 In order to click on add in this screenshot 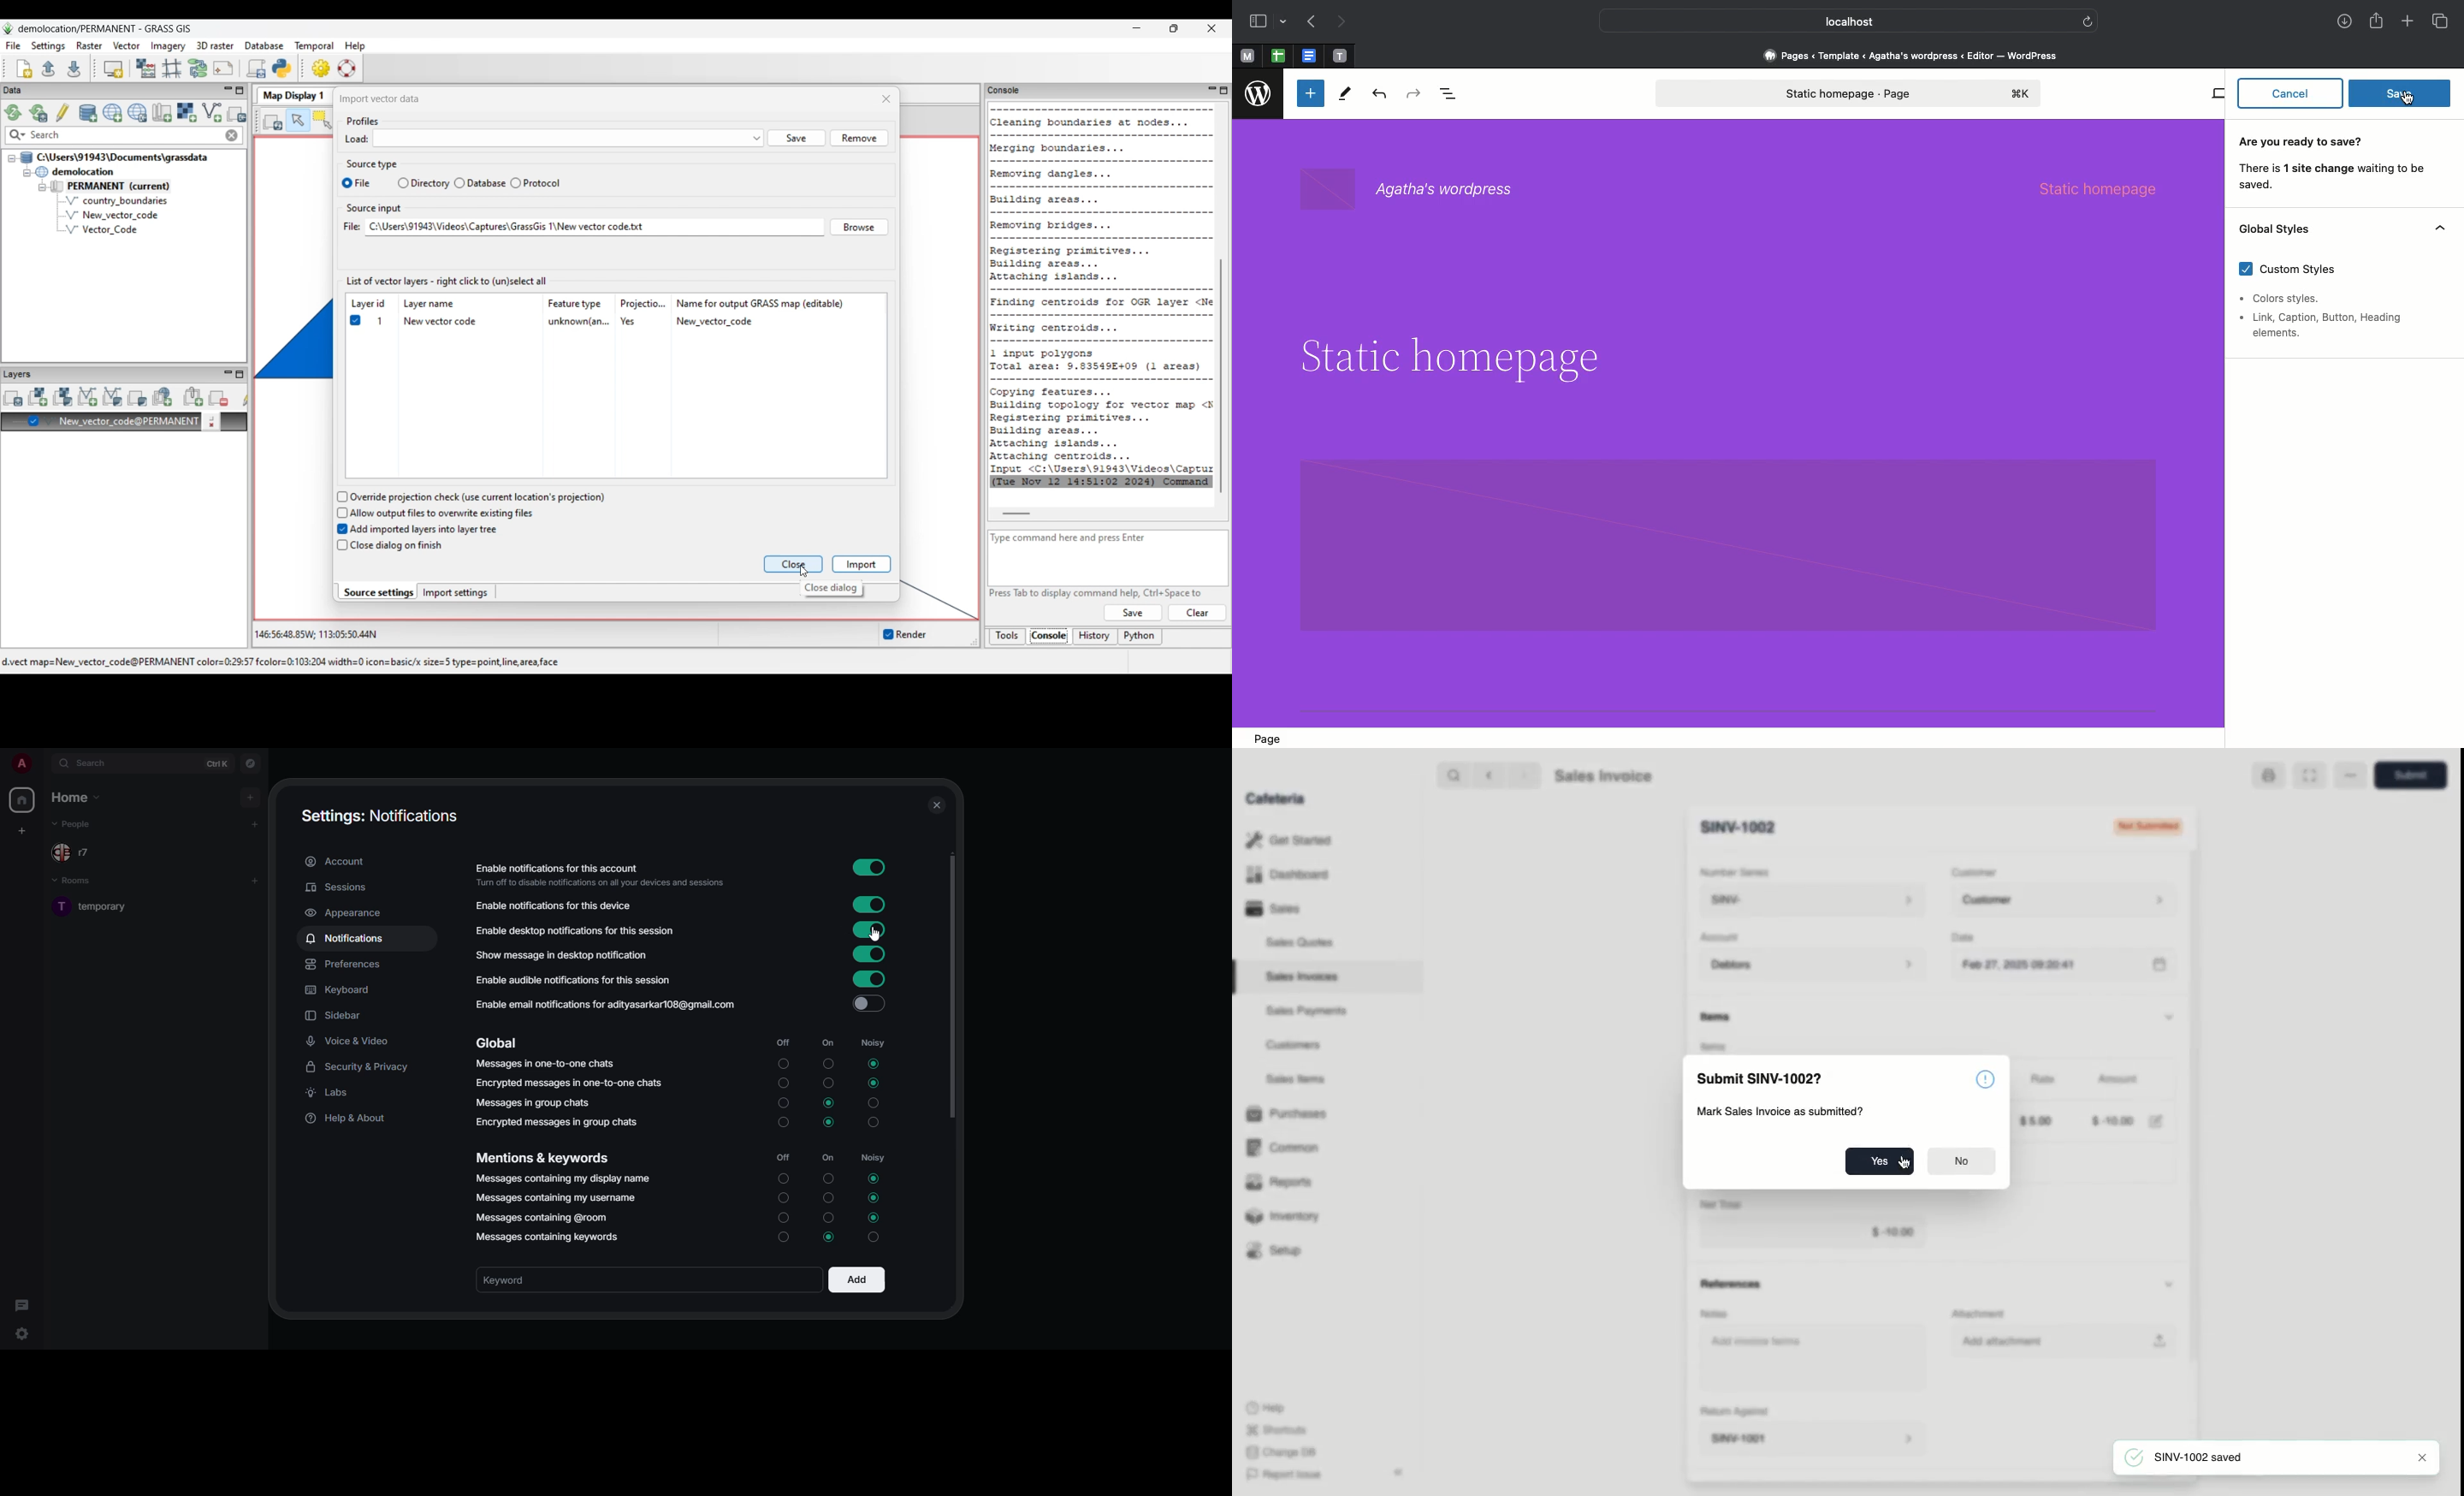, I will do `click(255, 880)`.